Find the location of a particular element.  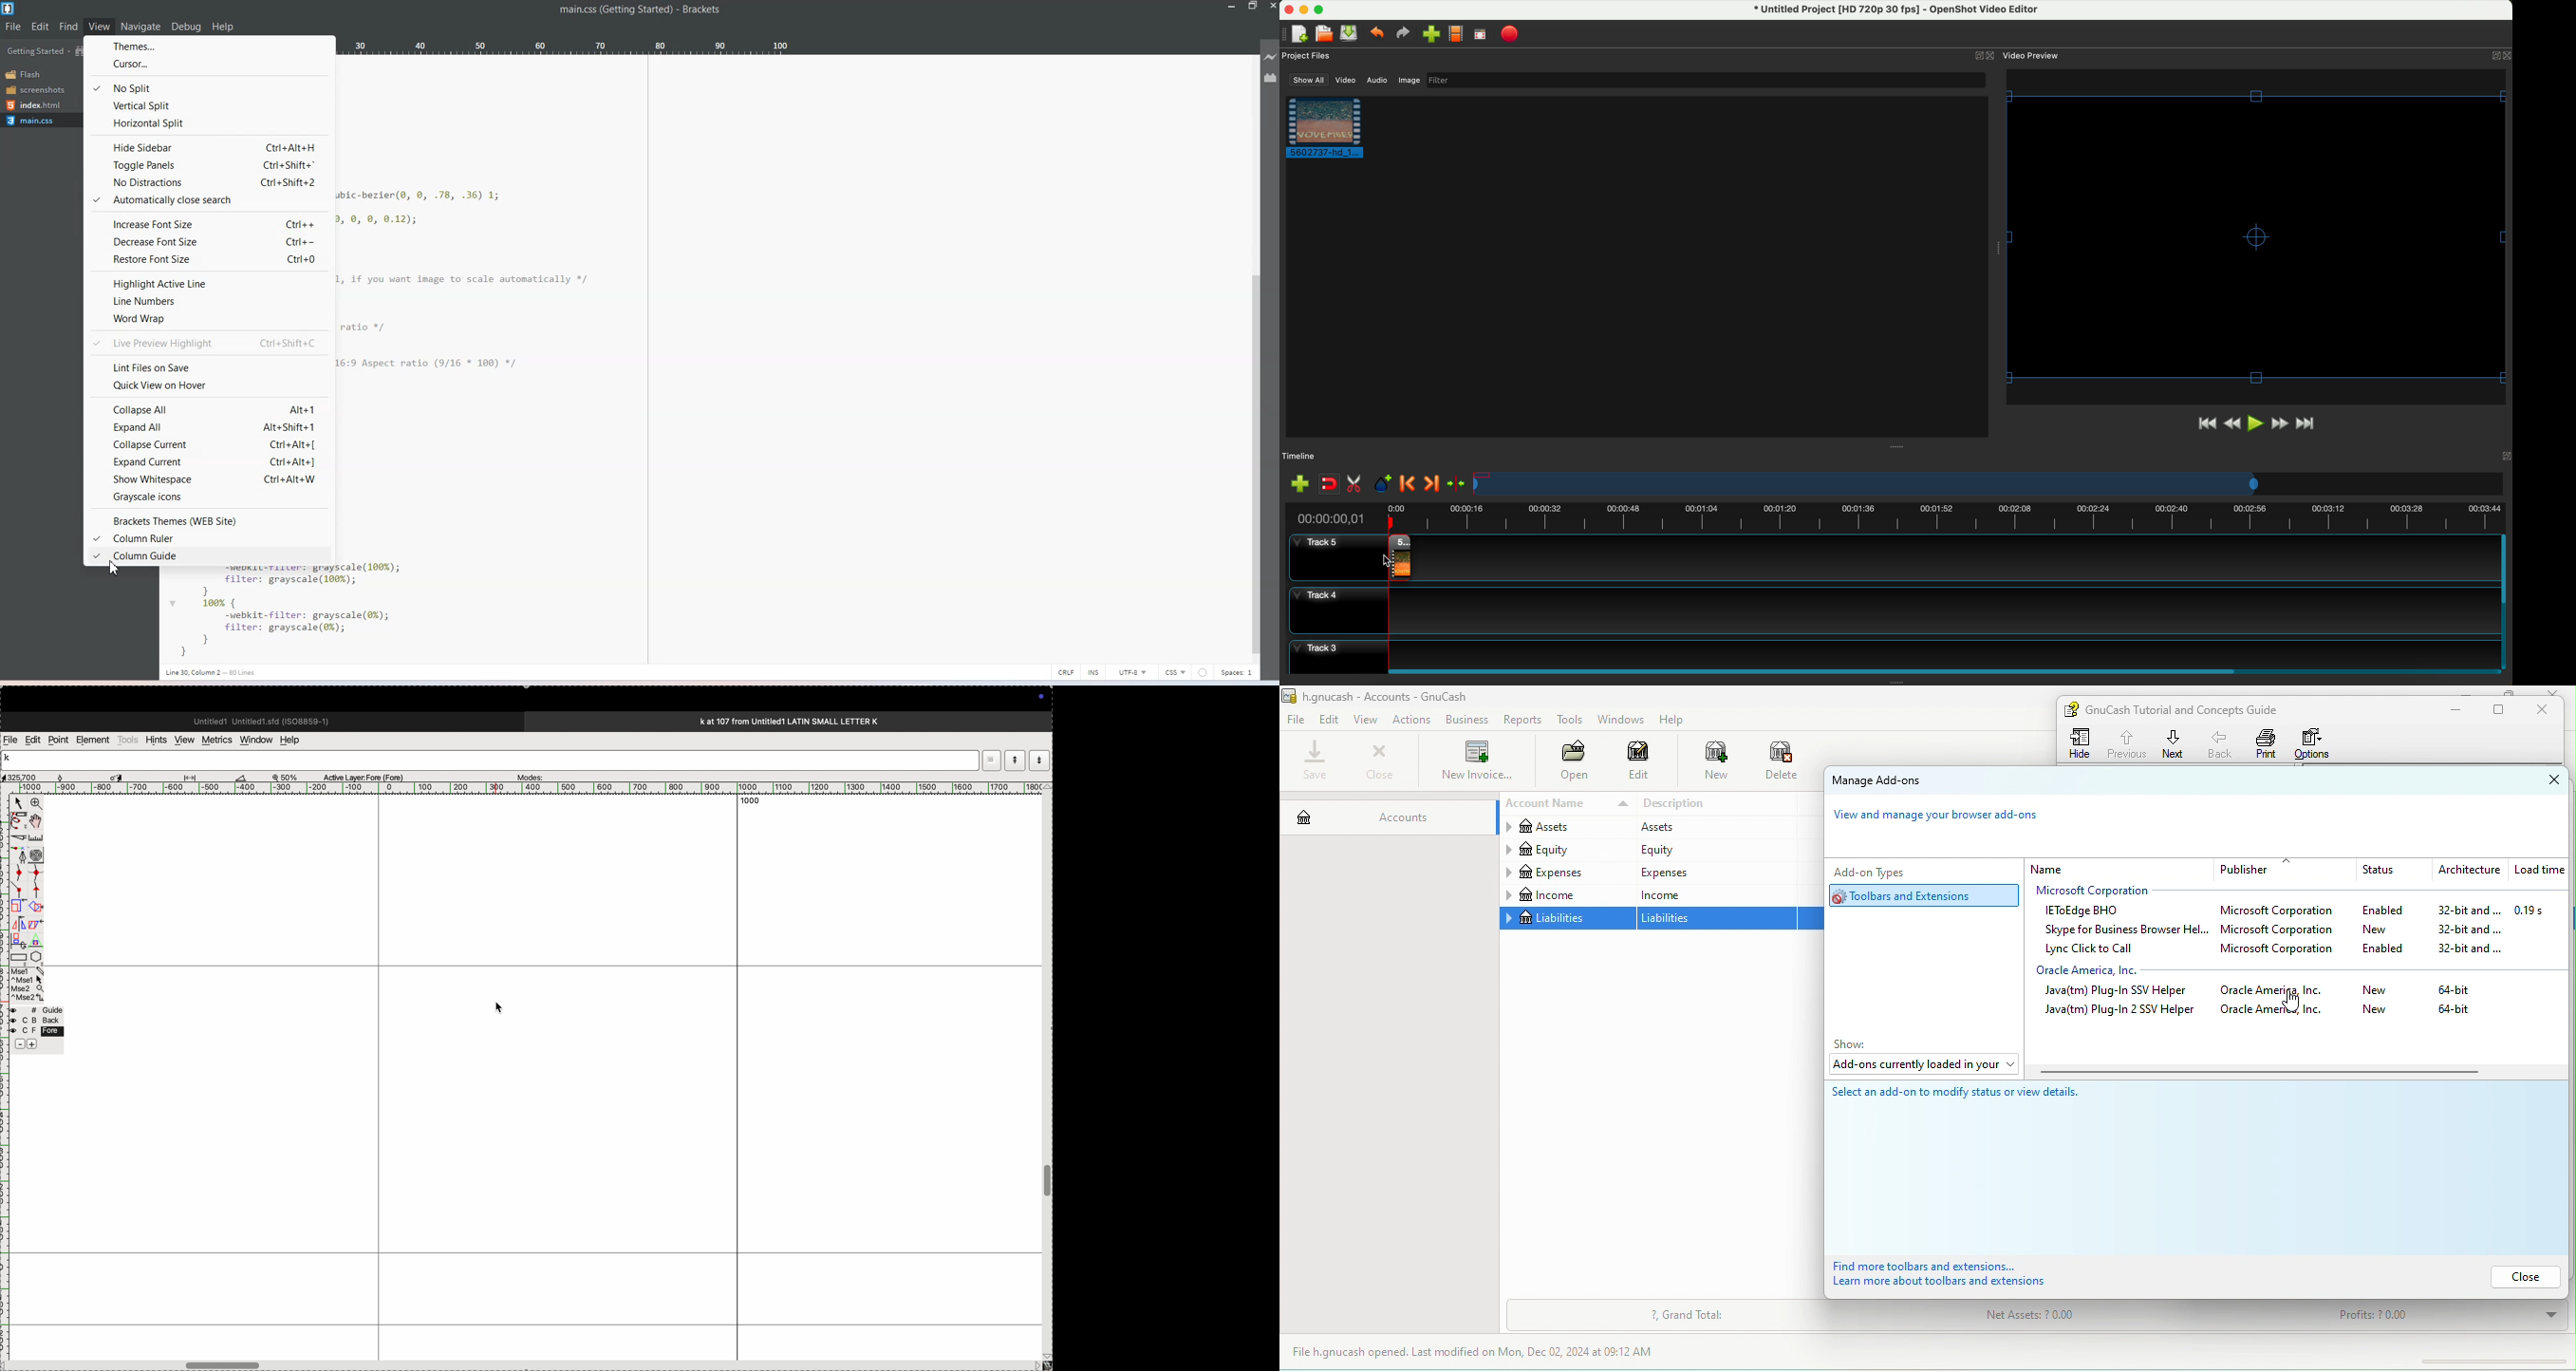

skype for business browser hel is located at coordinates (2123, 930).